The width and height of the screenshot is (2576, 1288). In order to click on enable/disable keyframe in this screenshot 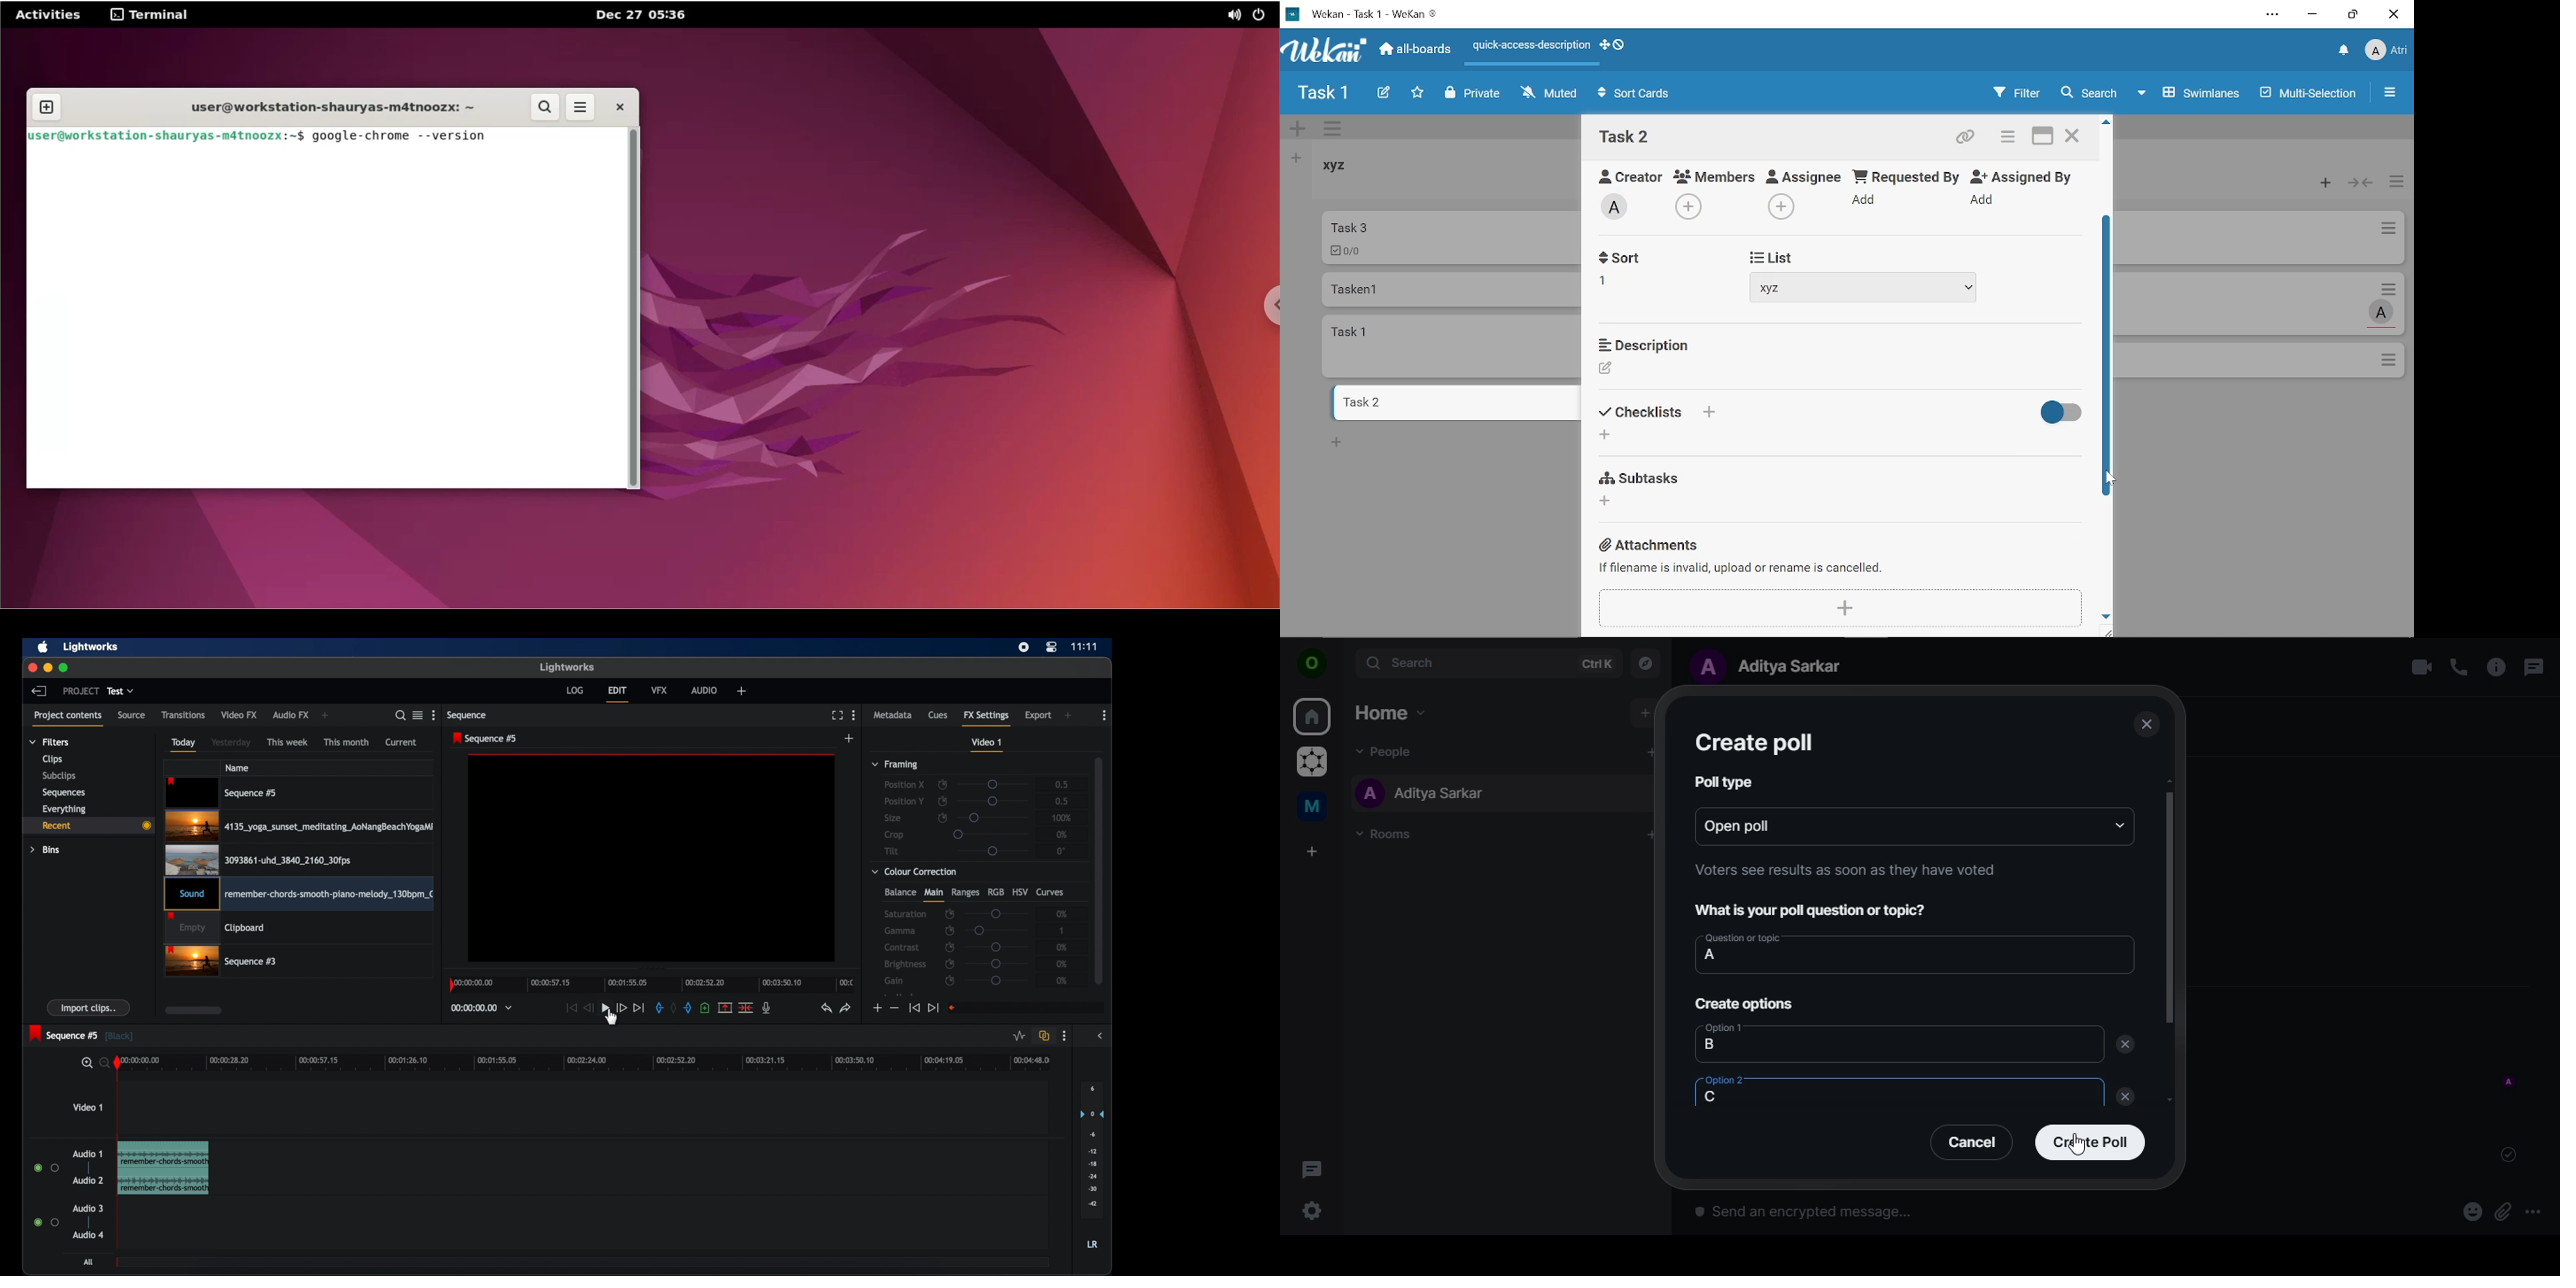, I will do `click(943, 817)`.